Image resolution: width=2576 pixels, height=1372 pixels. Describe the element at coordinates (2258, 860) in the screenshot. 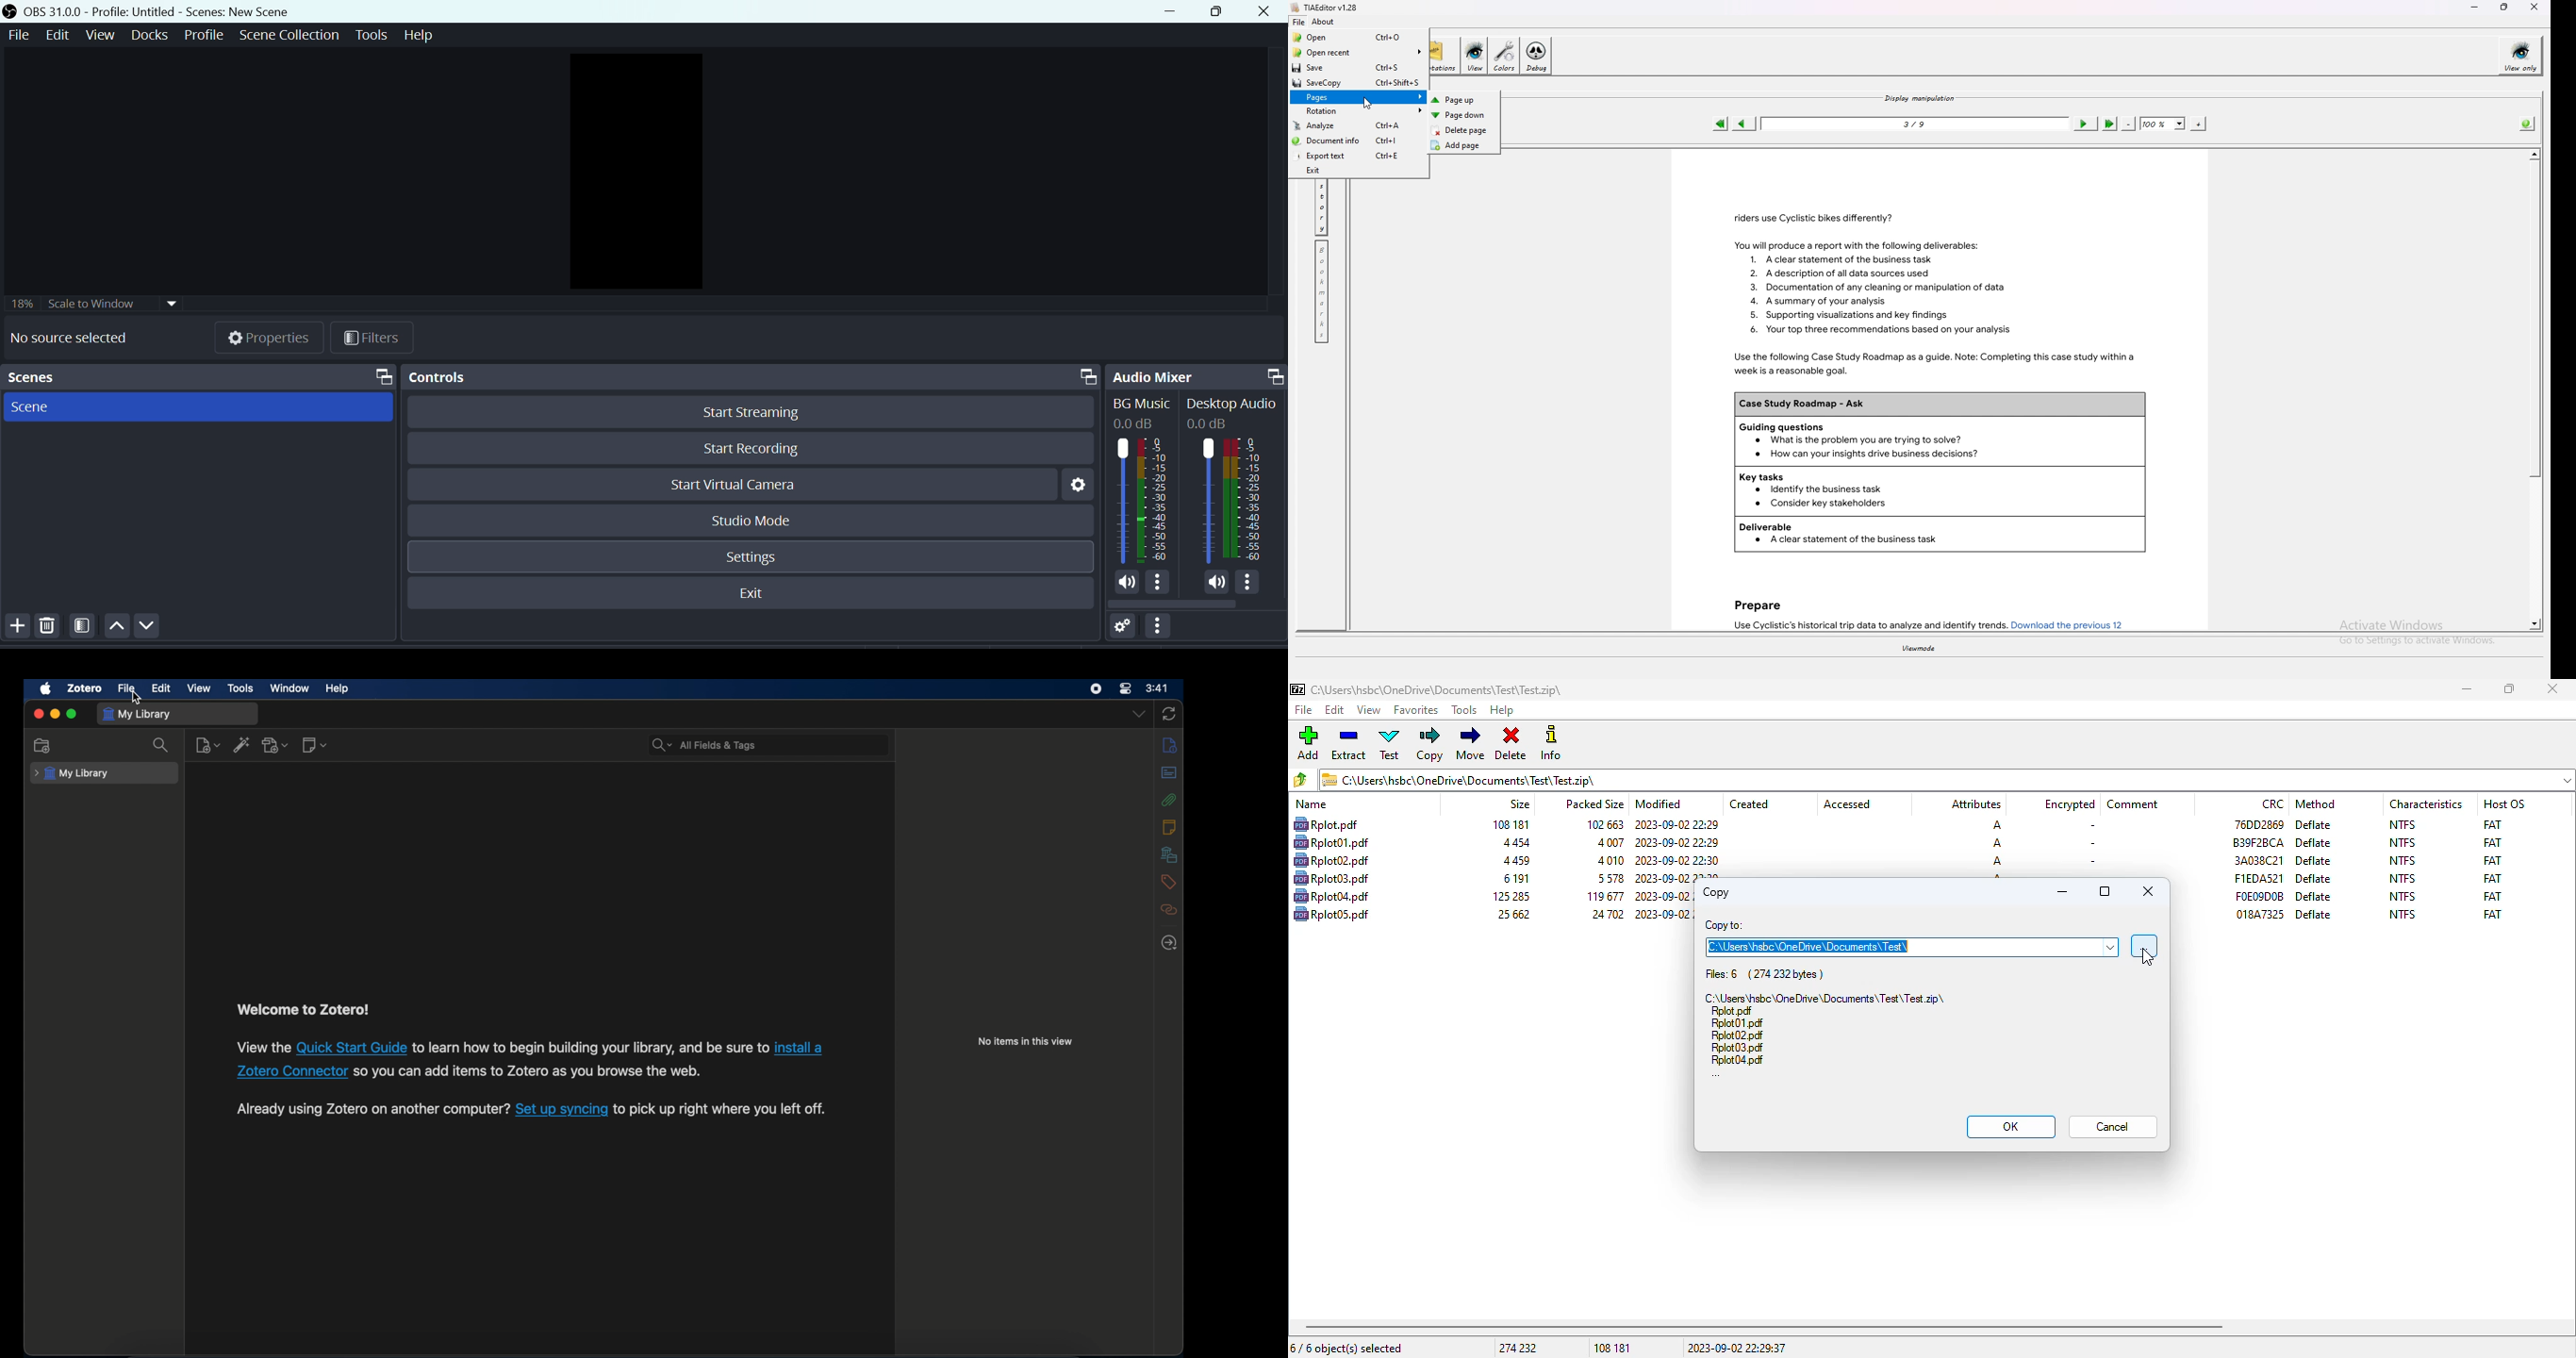

I see `CRC` at that location.